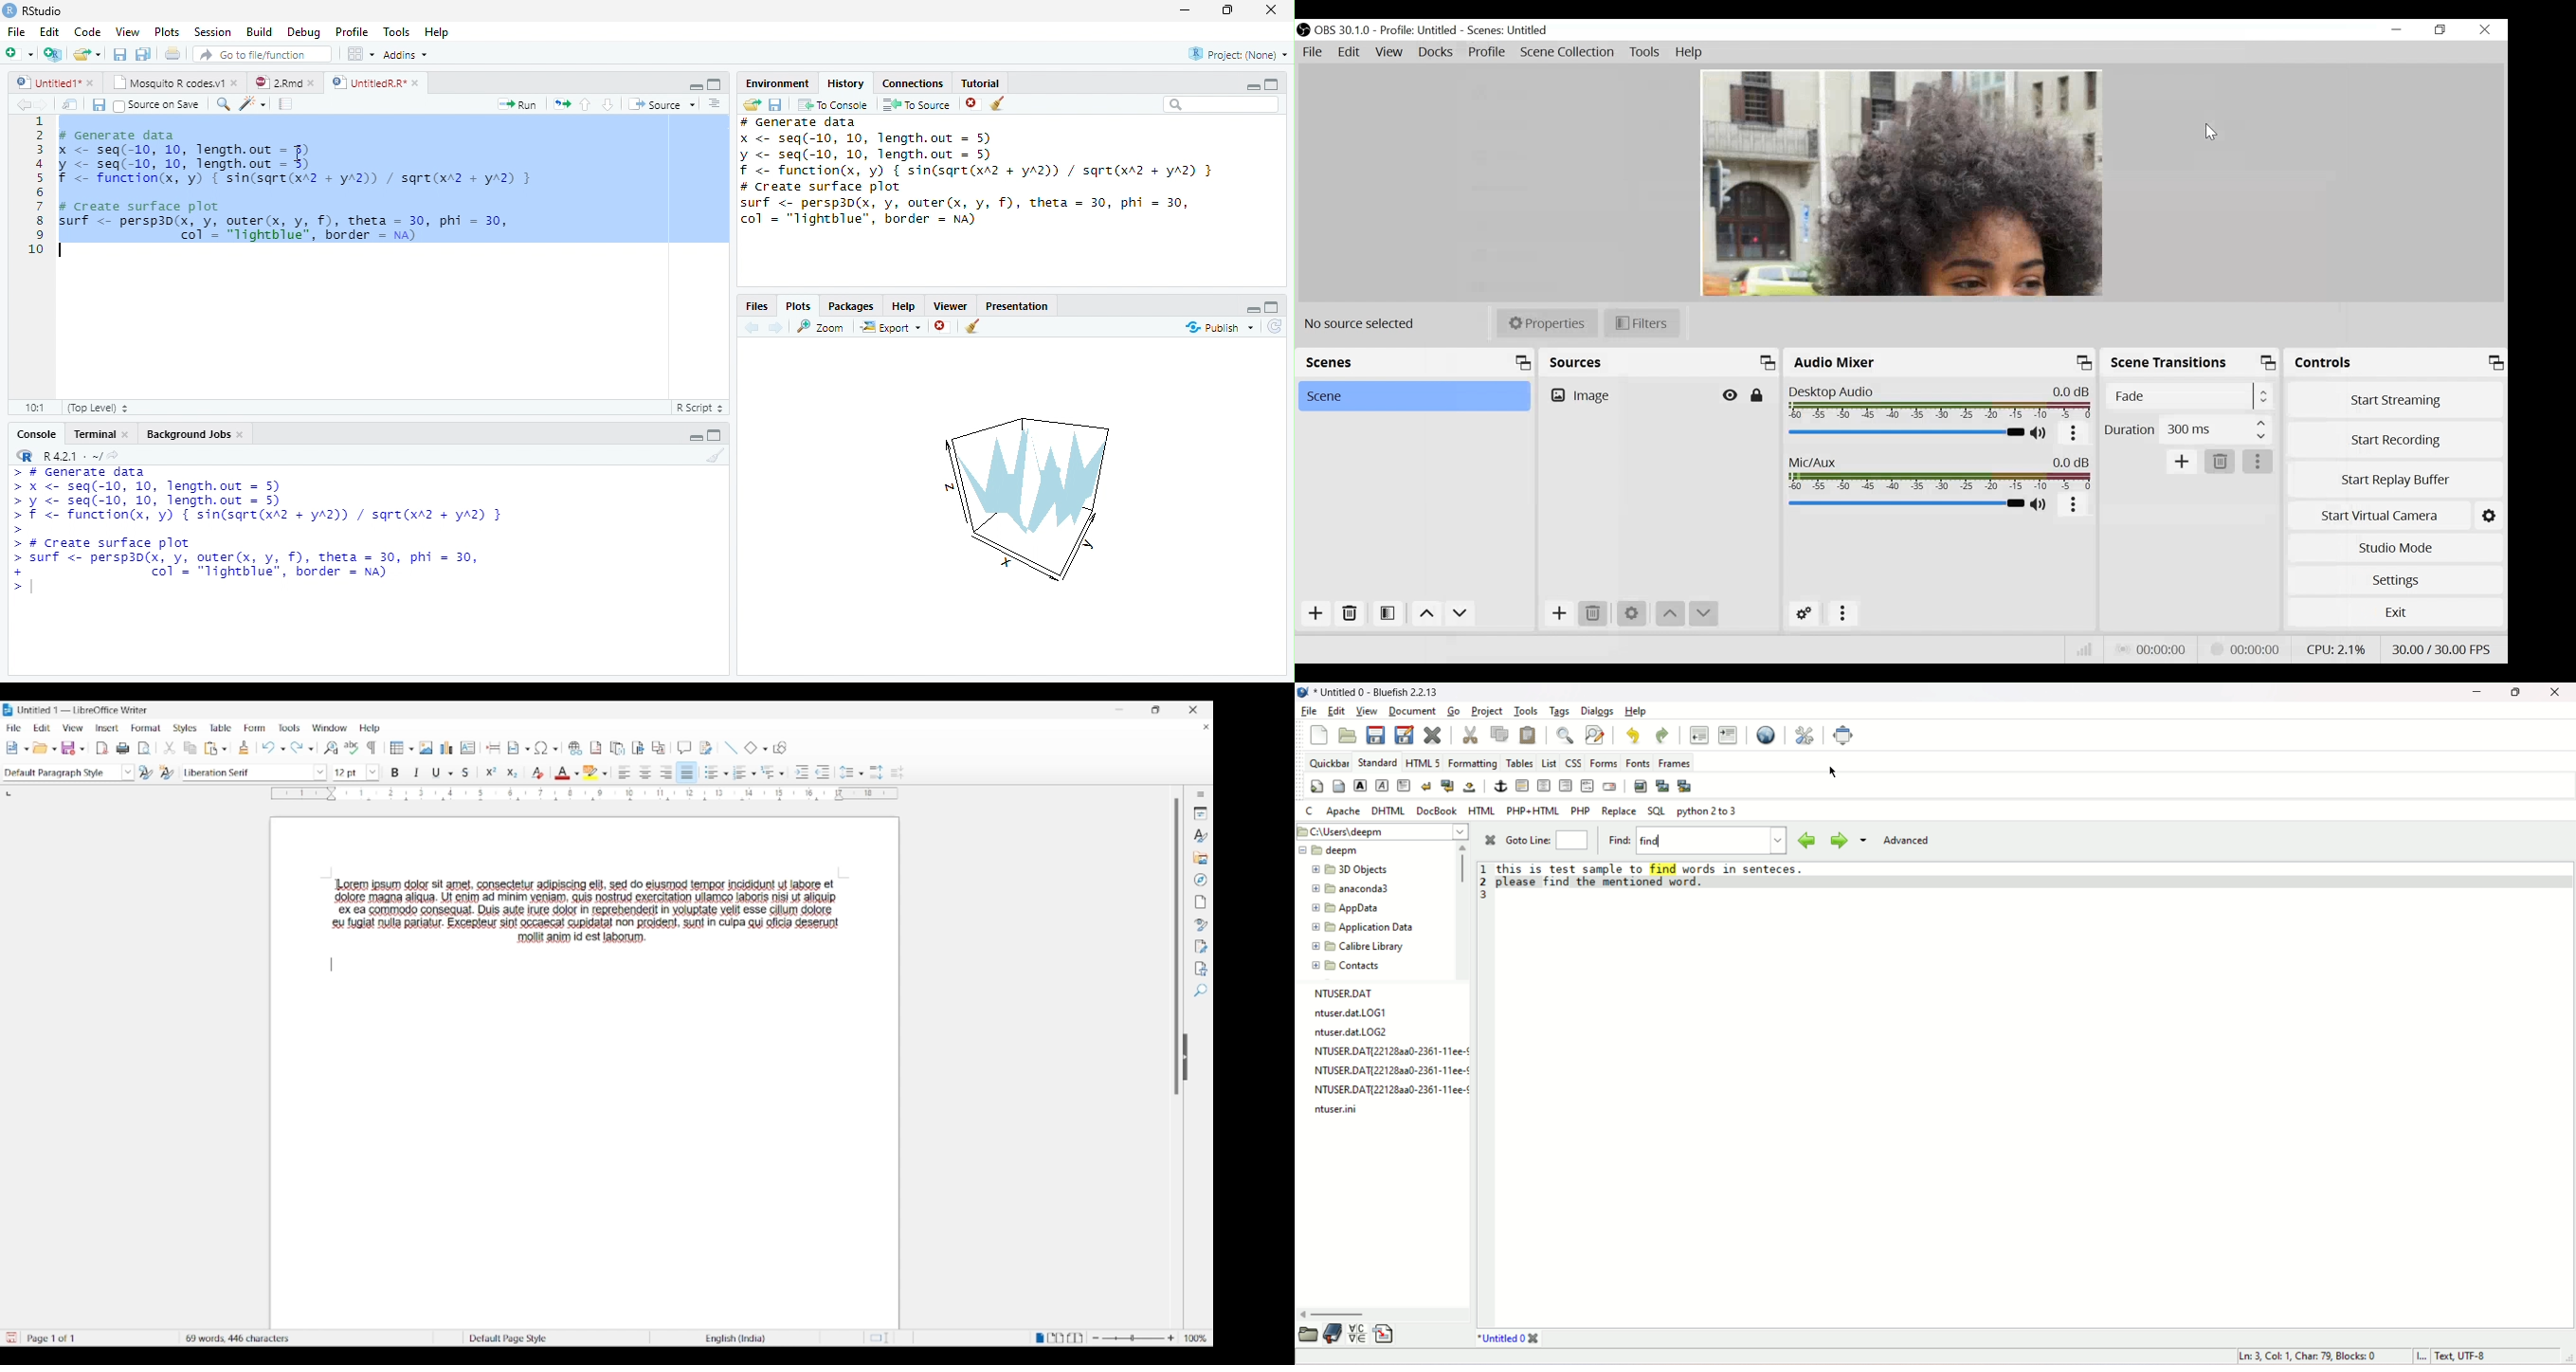  I want to click on Move Down, so click(1459, 615).